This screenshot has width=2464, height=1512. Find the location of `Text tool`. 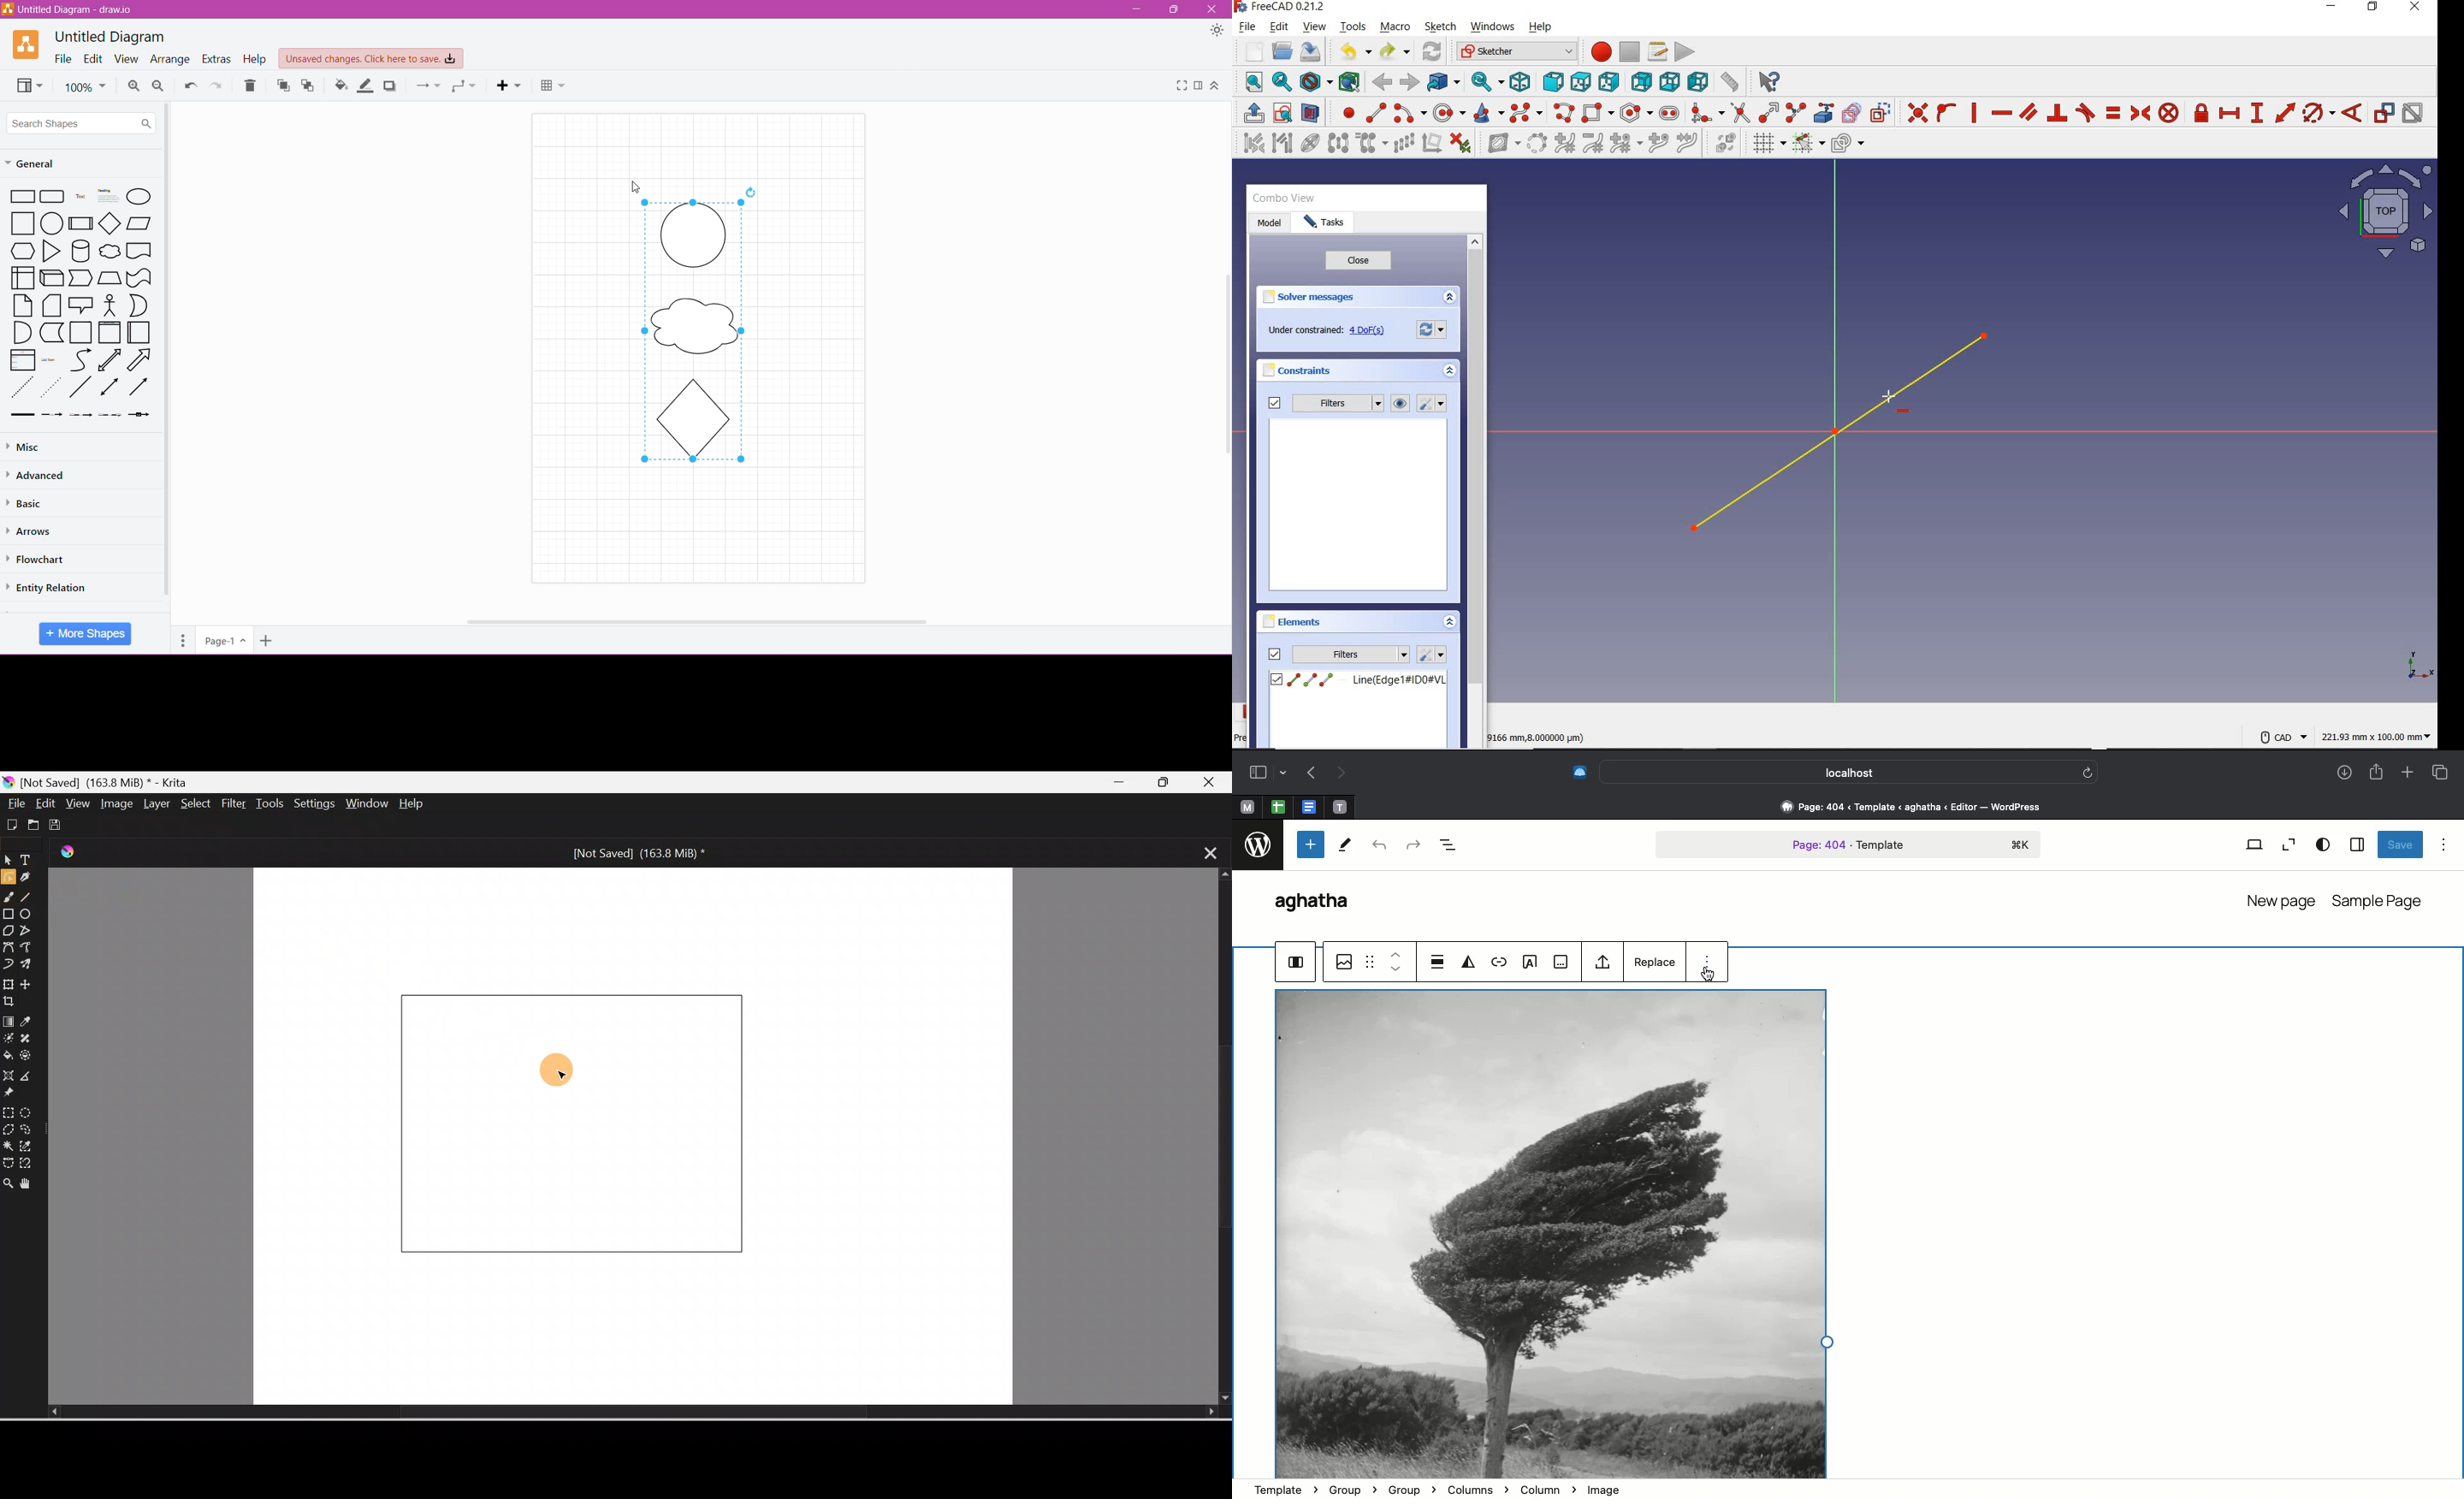

Text tool is located at coordinates (28, 861).